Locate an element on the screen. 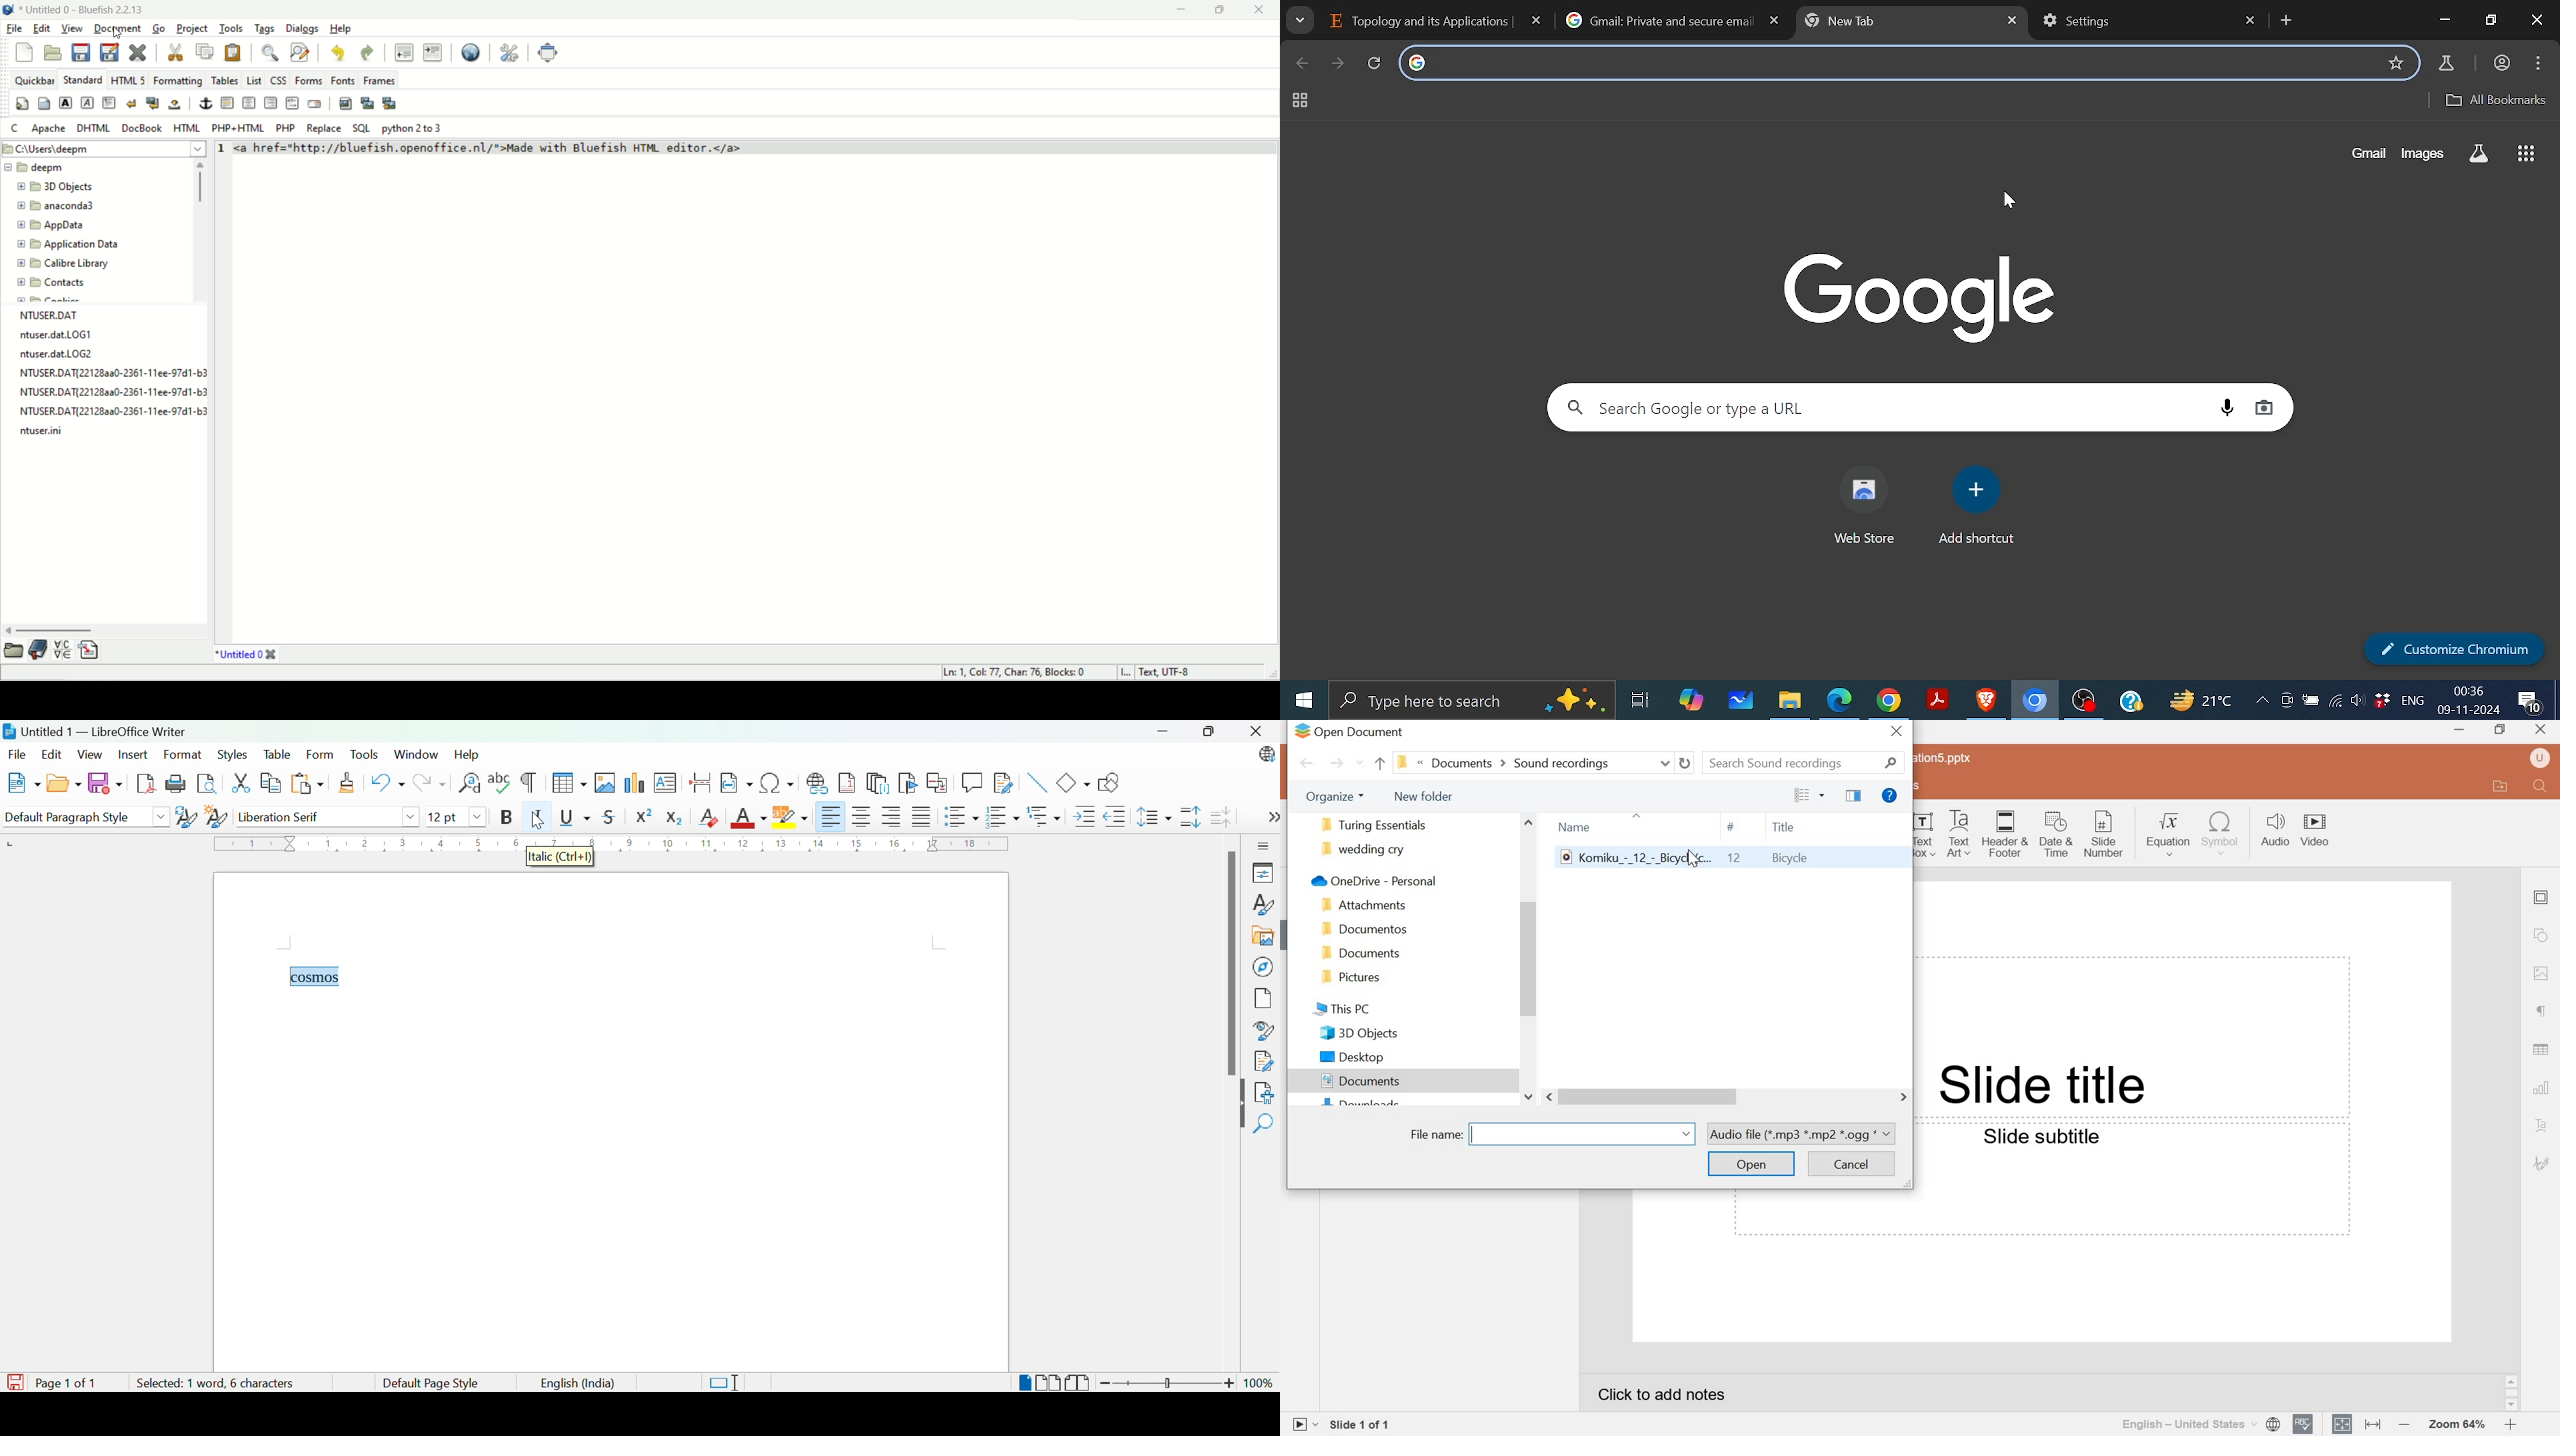  Insert bookmark is located at coordinates (909, 783).